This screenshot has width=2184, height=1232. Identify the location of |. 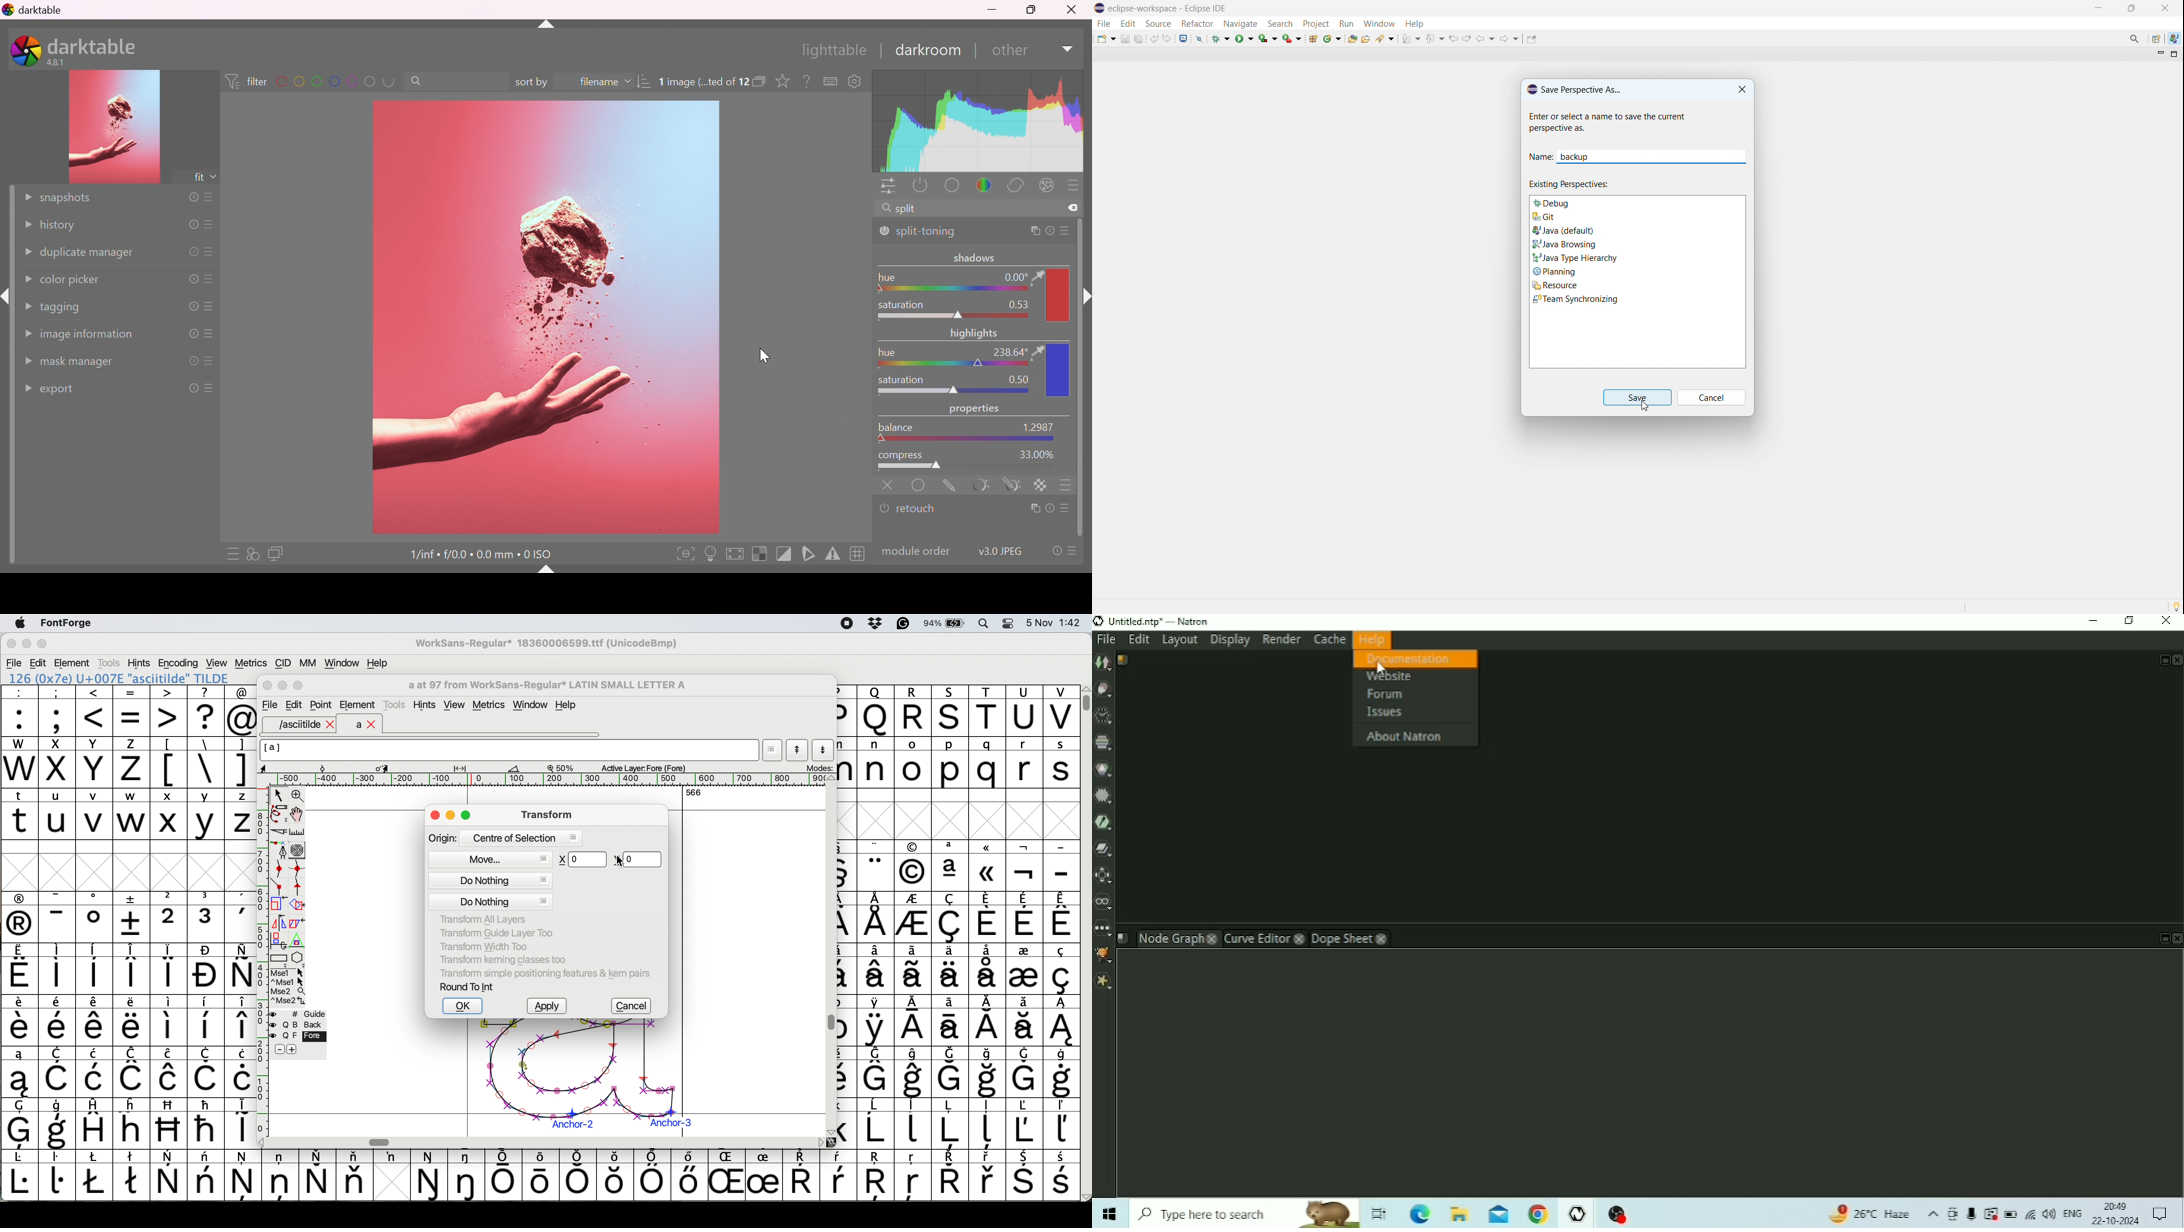
(978, 51).